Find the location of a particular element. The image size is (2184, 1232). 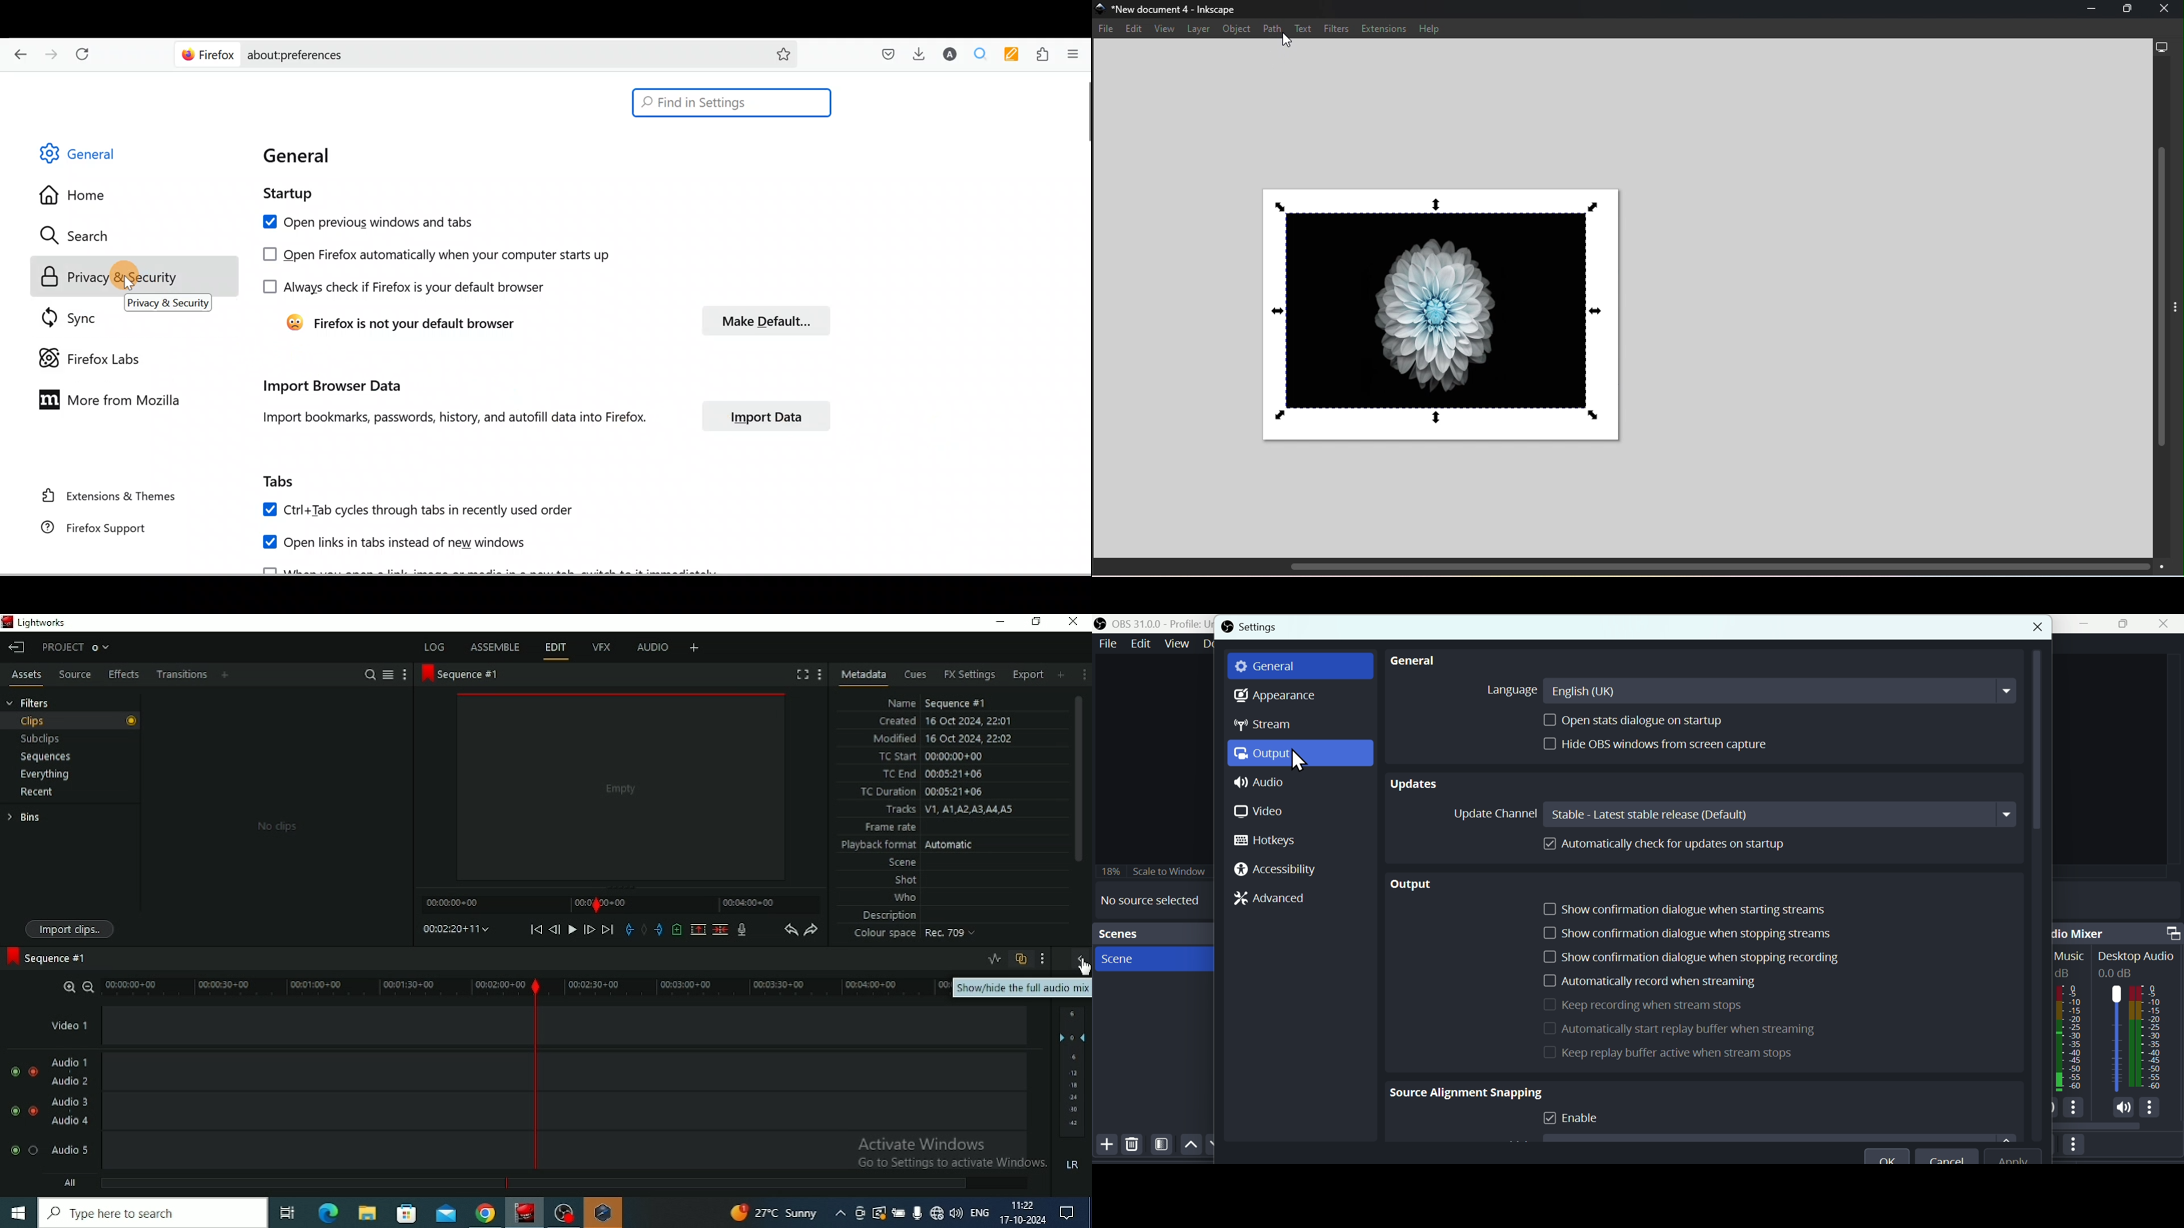

Video 1 is located at coordinates (539, 1025).